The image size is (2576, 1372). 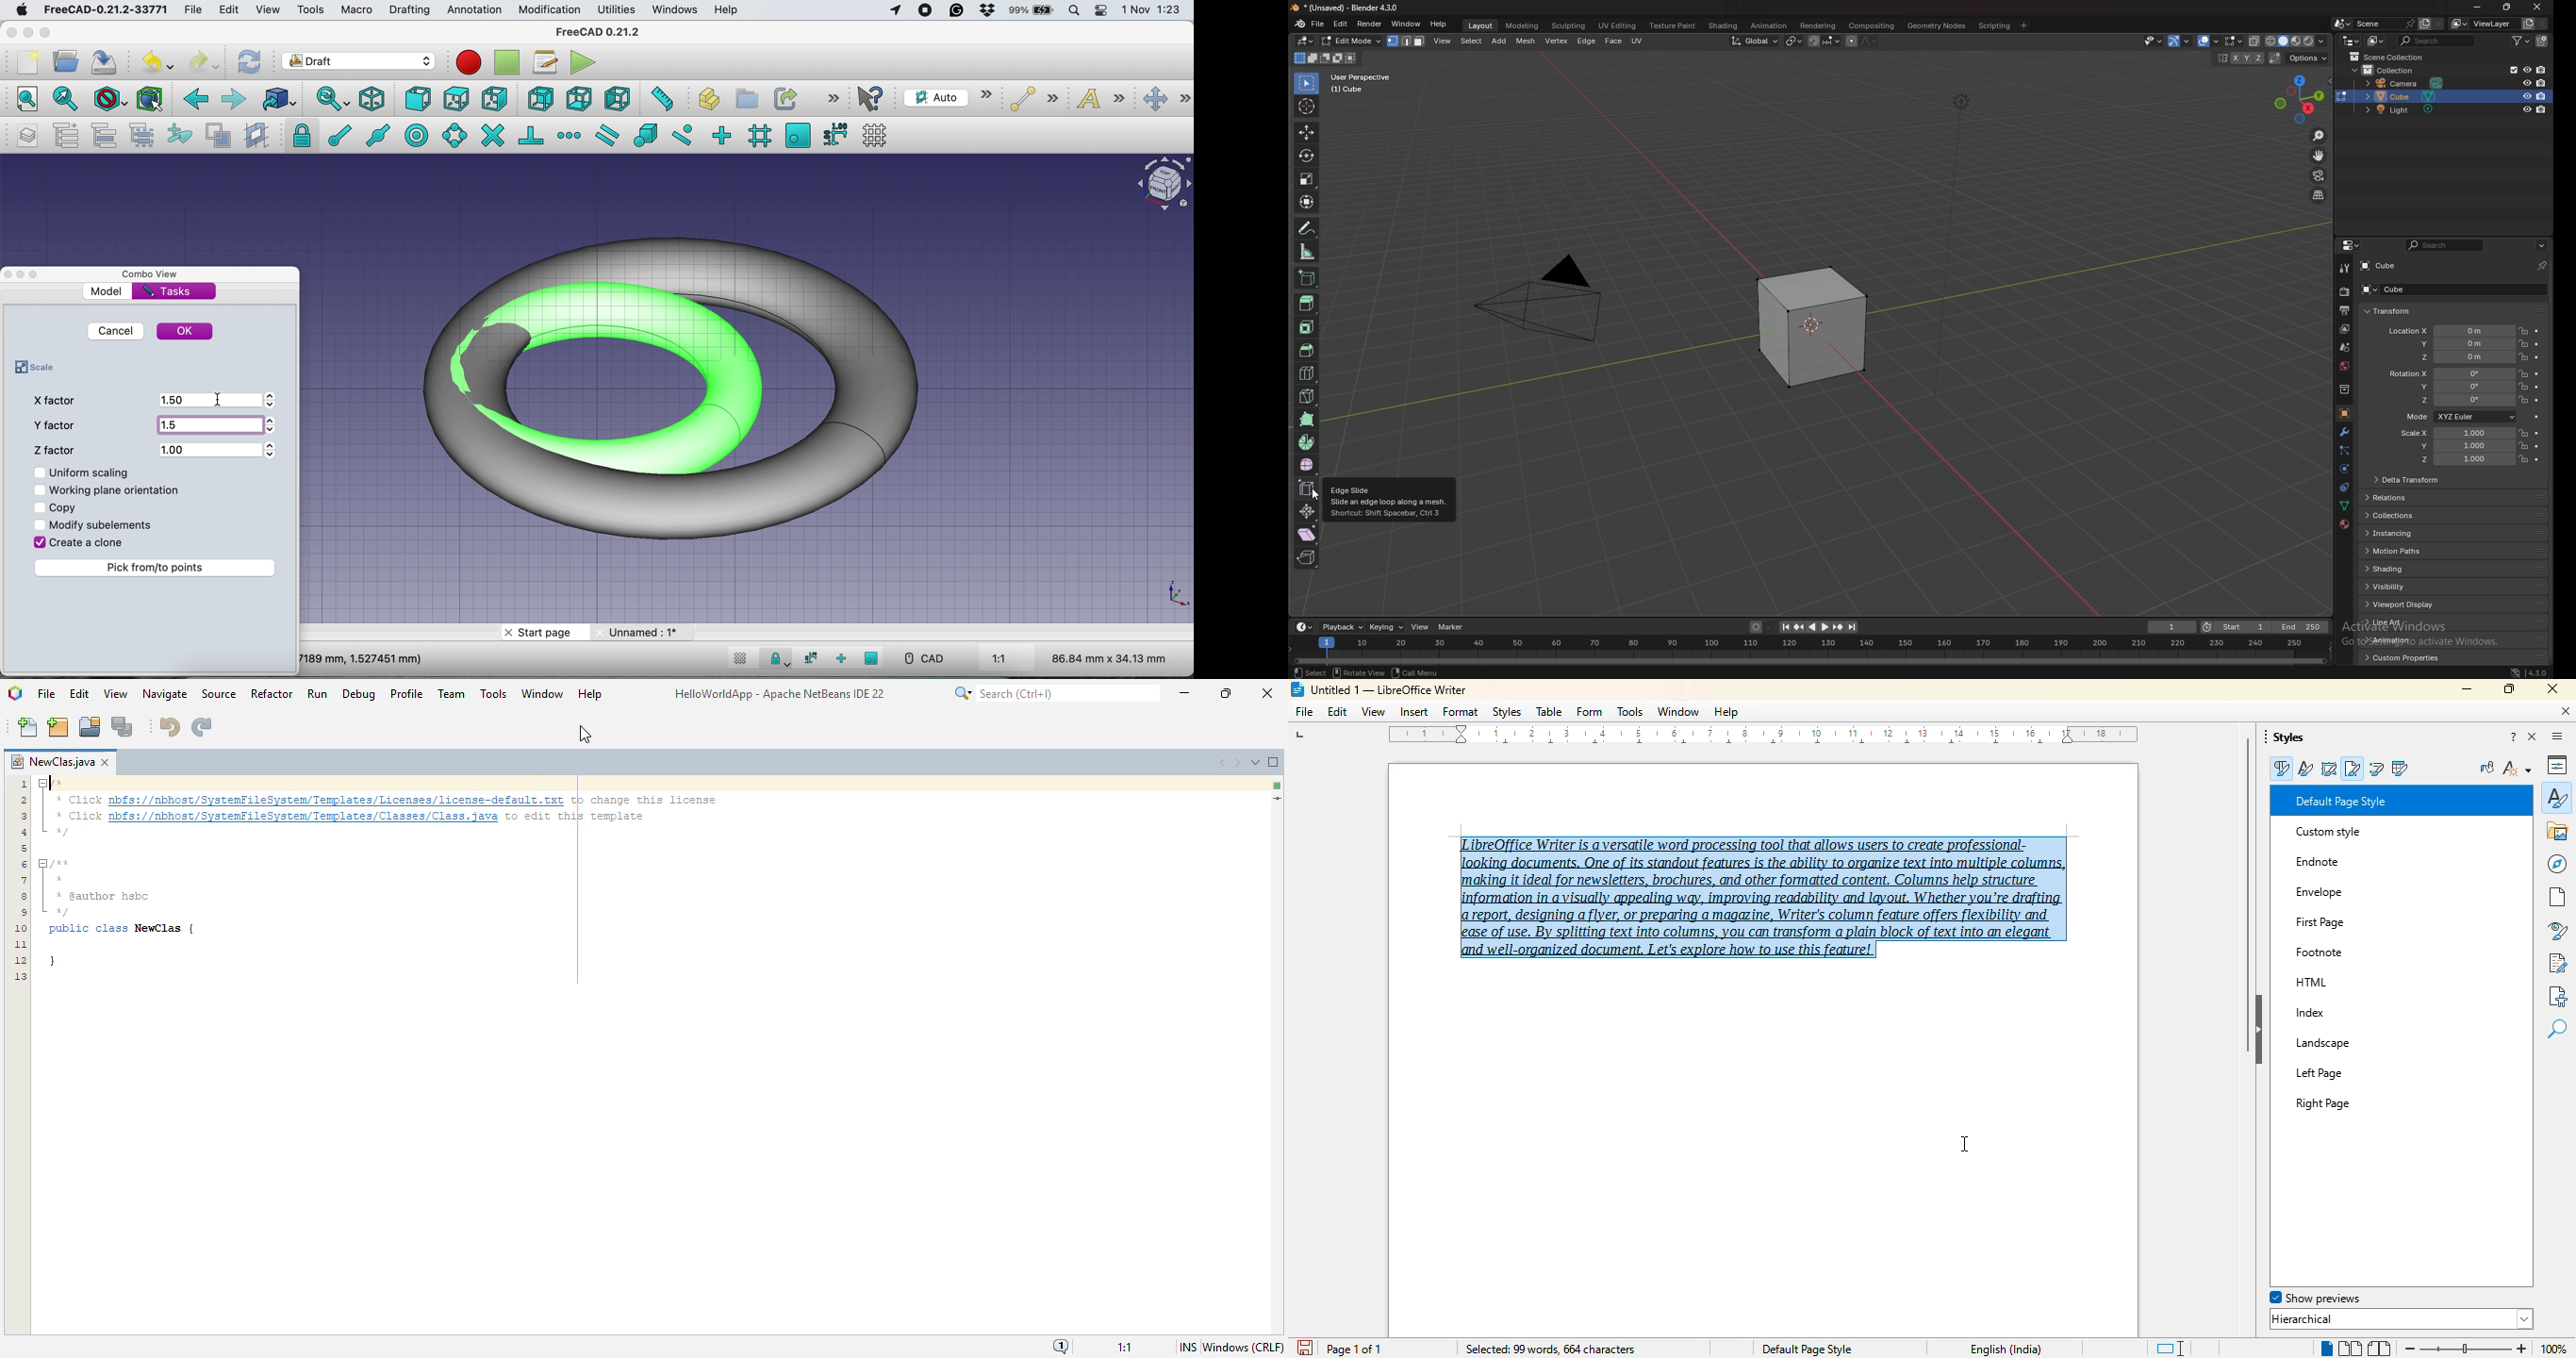 I want to click on vertical scroll bar, so click(x=2249, y=894).